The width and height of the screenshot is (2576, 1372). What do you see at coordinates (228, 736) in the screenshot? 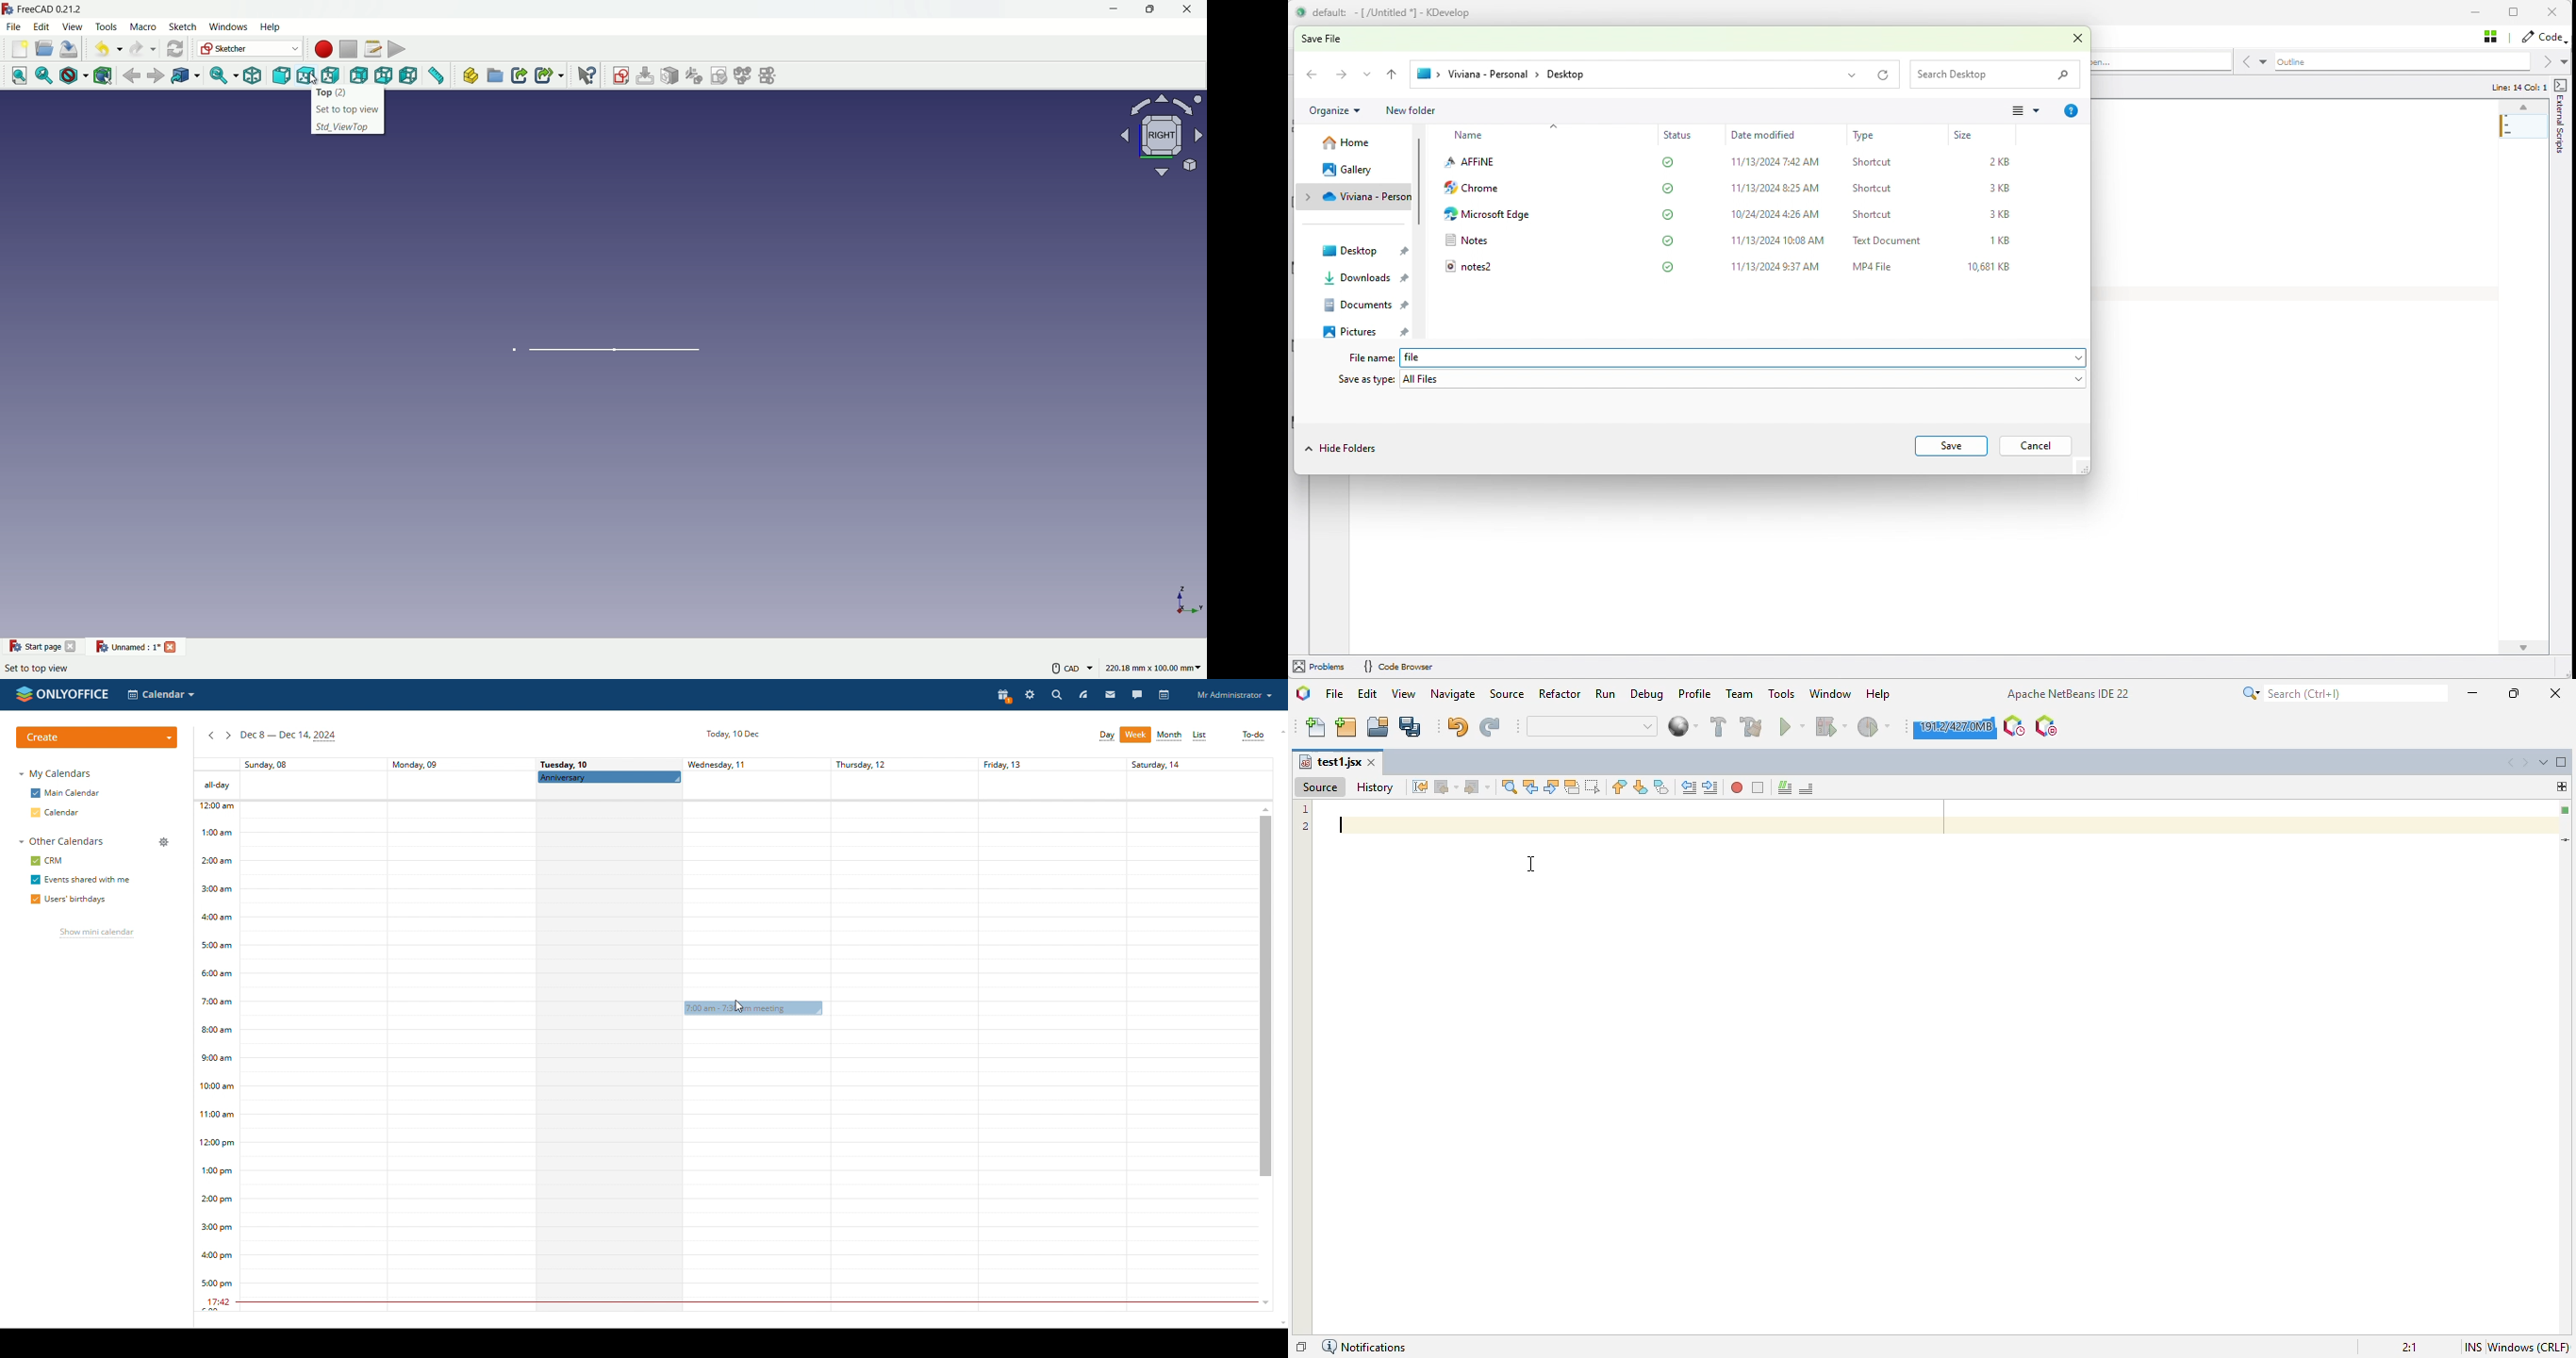
I see `next week` at bounding box center [228, 736].